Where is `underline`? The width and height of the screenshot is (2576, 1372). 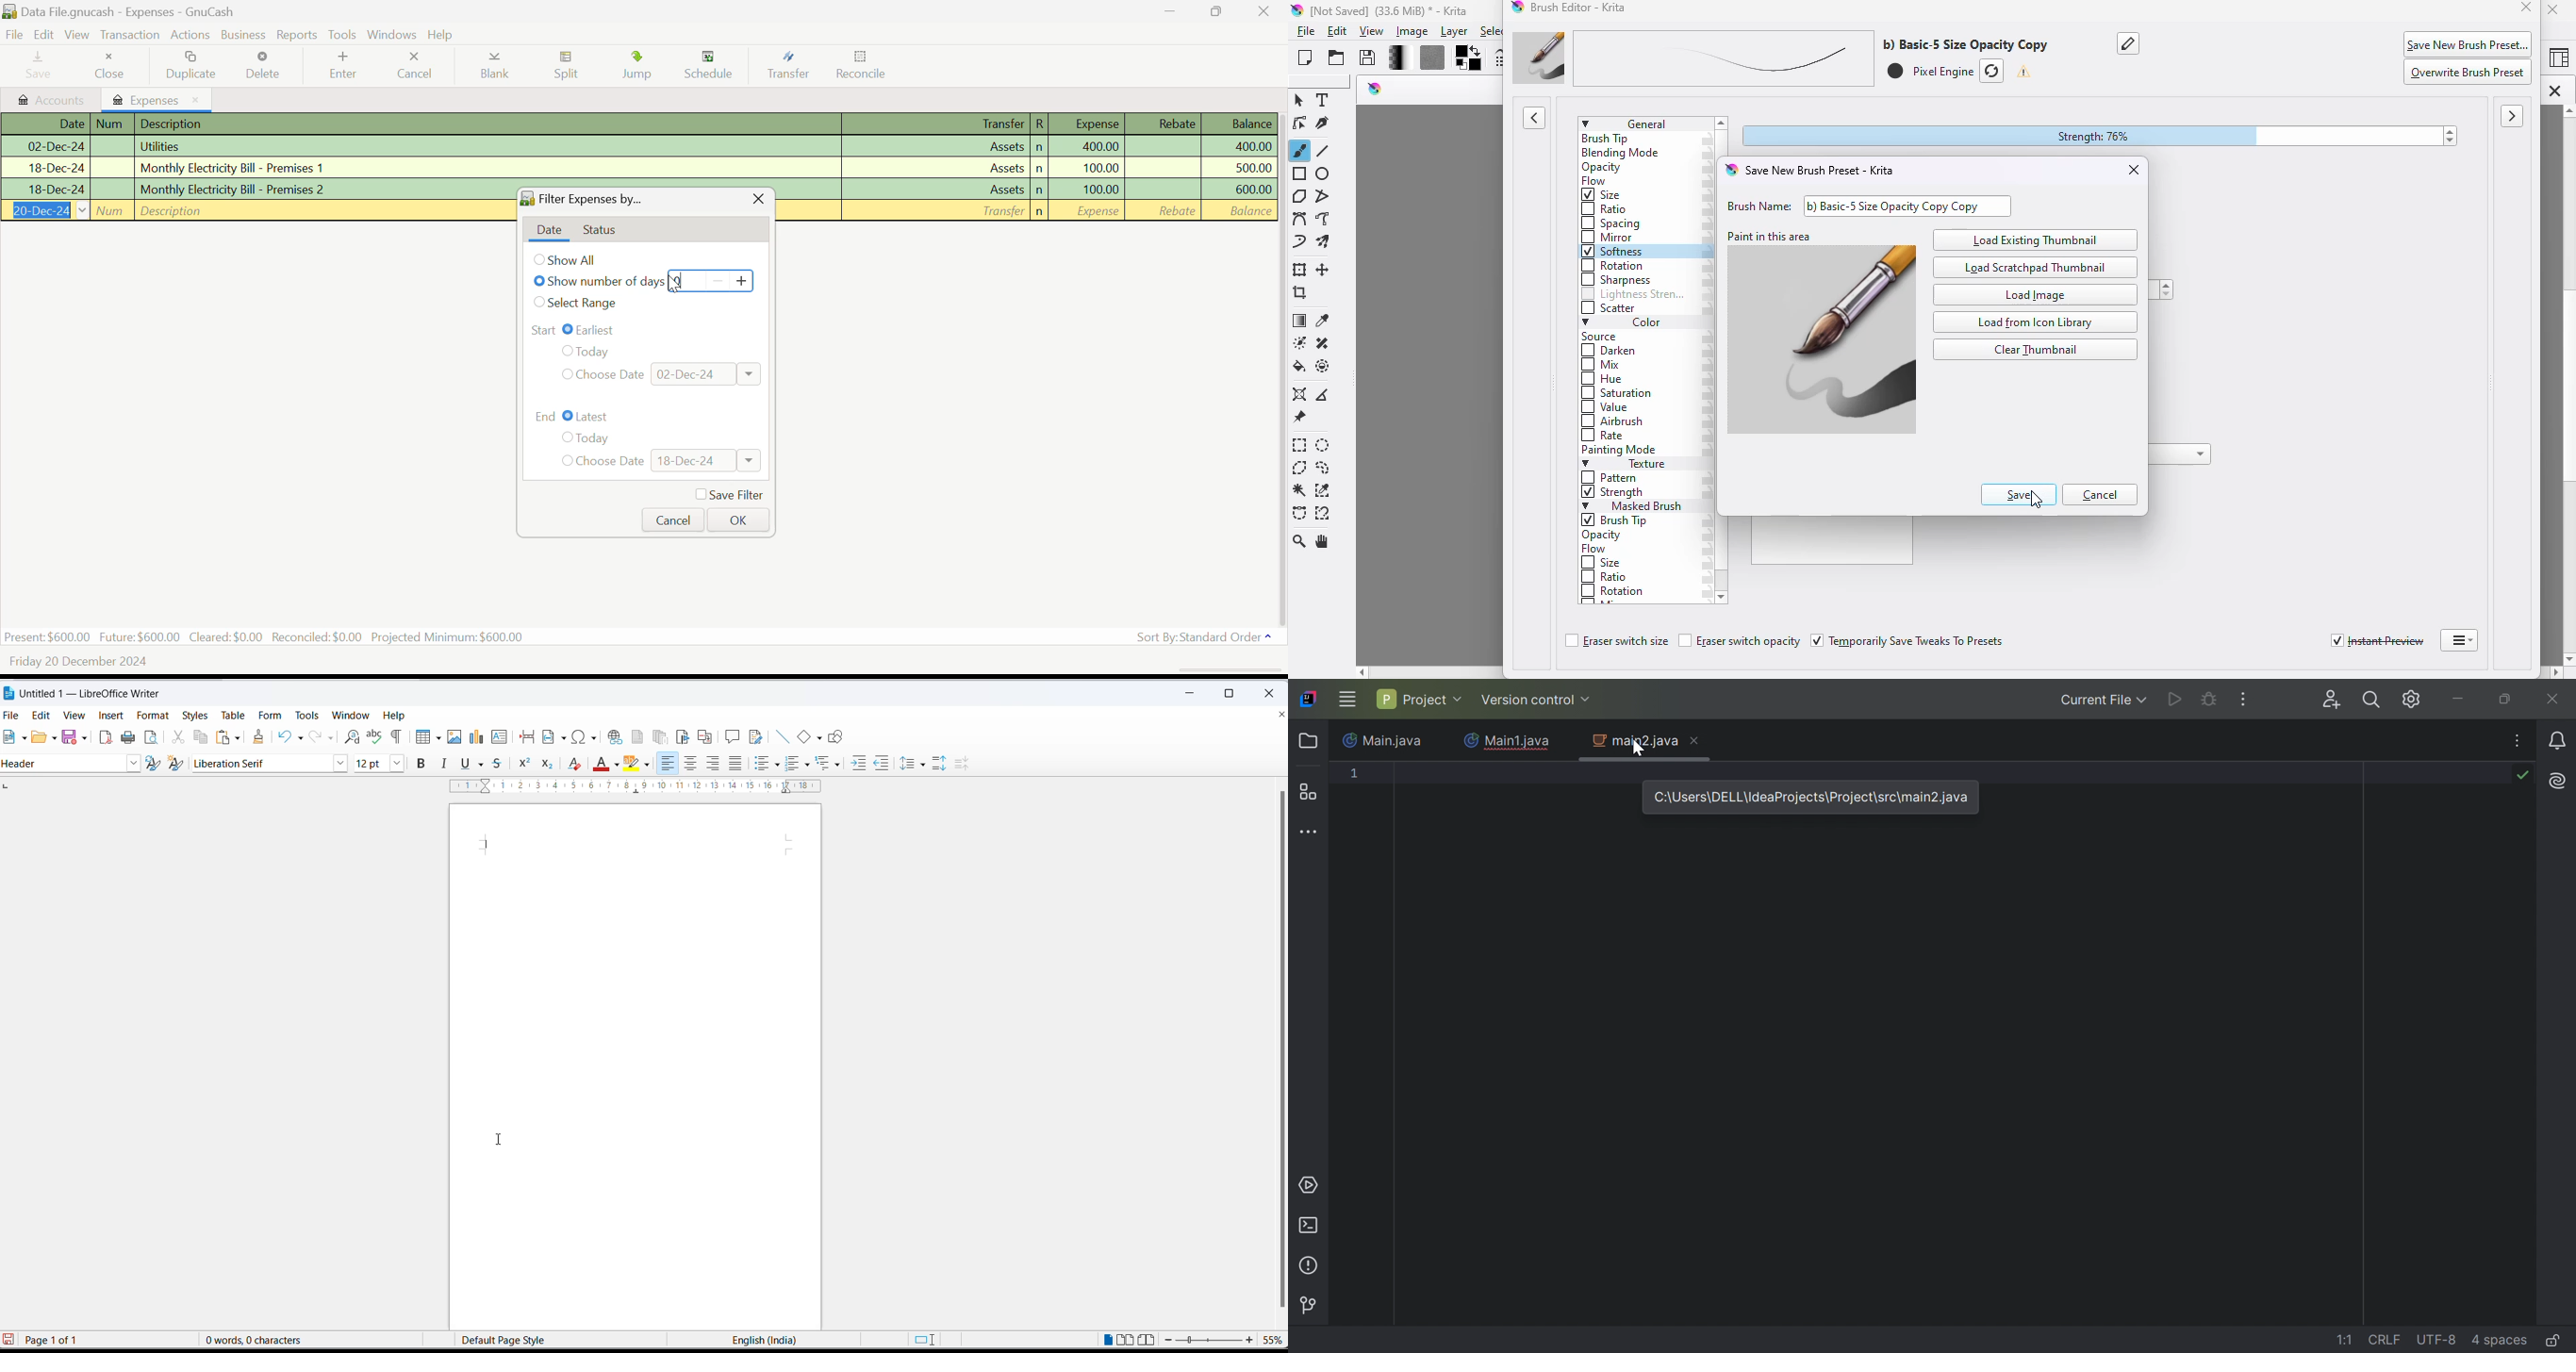
underline is located at coordinates (482, 765).